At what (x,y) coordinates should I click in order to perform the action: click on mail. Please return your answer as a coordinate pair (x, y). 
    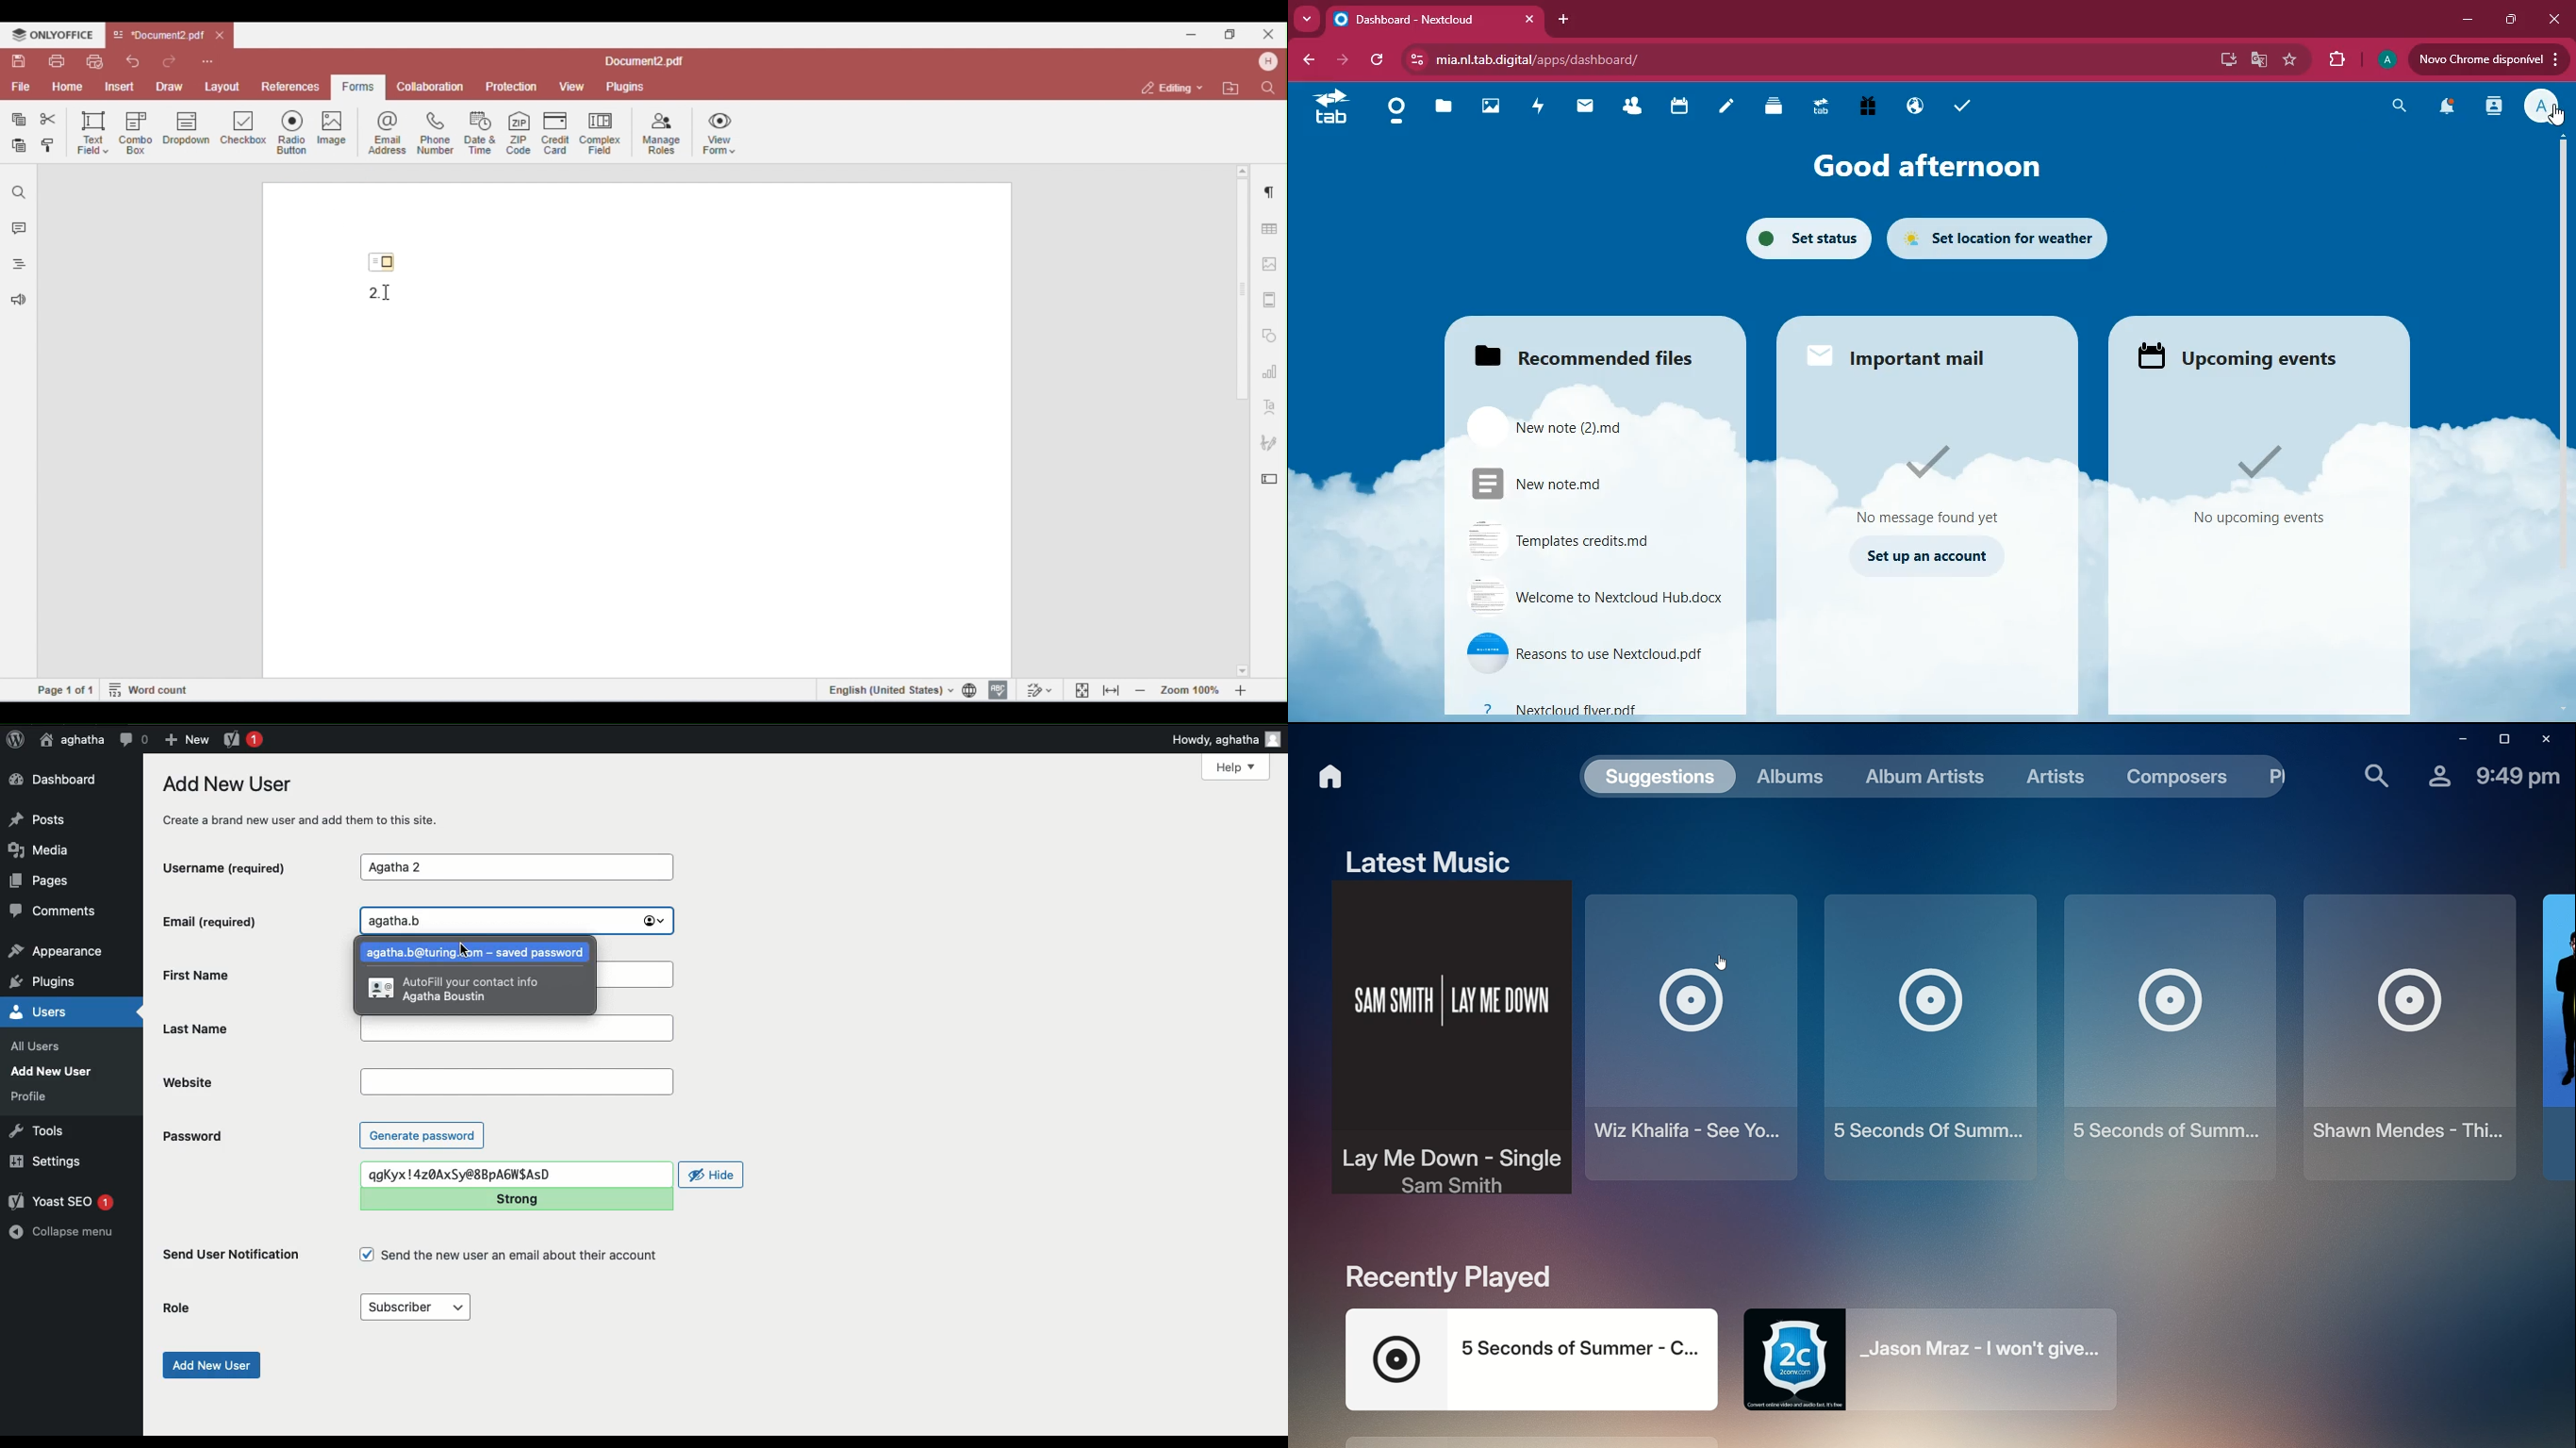
    Looking at the image, I should click on (1907, 354).